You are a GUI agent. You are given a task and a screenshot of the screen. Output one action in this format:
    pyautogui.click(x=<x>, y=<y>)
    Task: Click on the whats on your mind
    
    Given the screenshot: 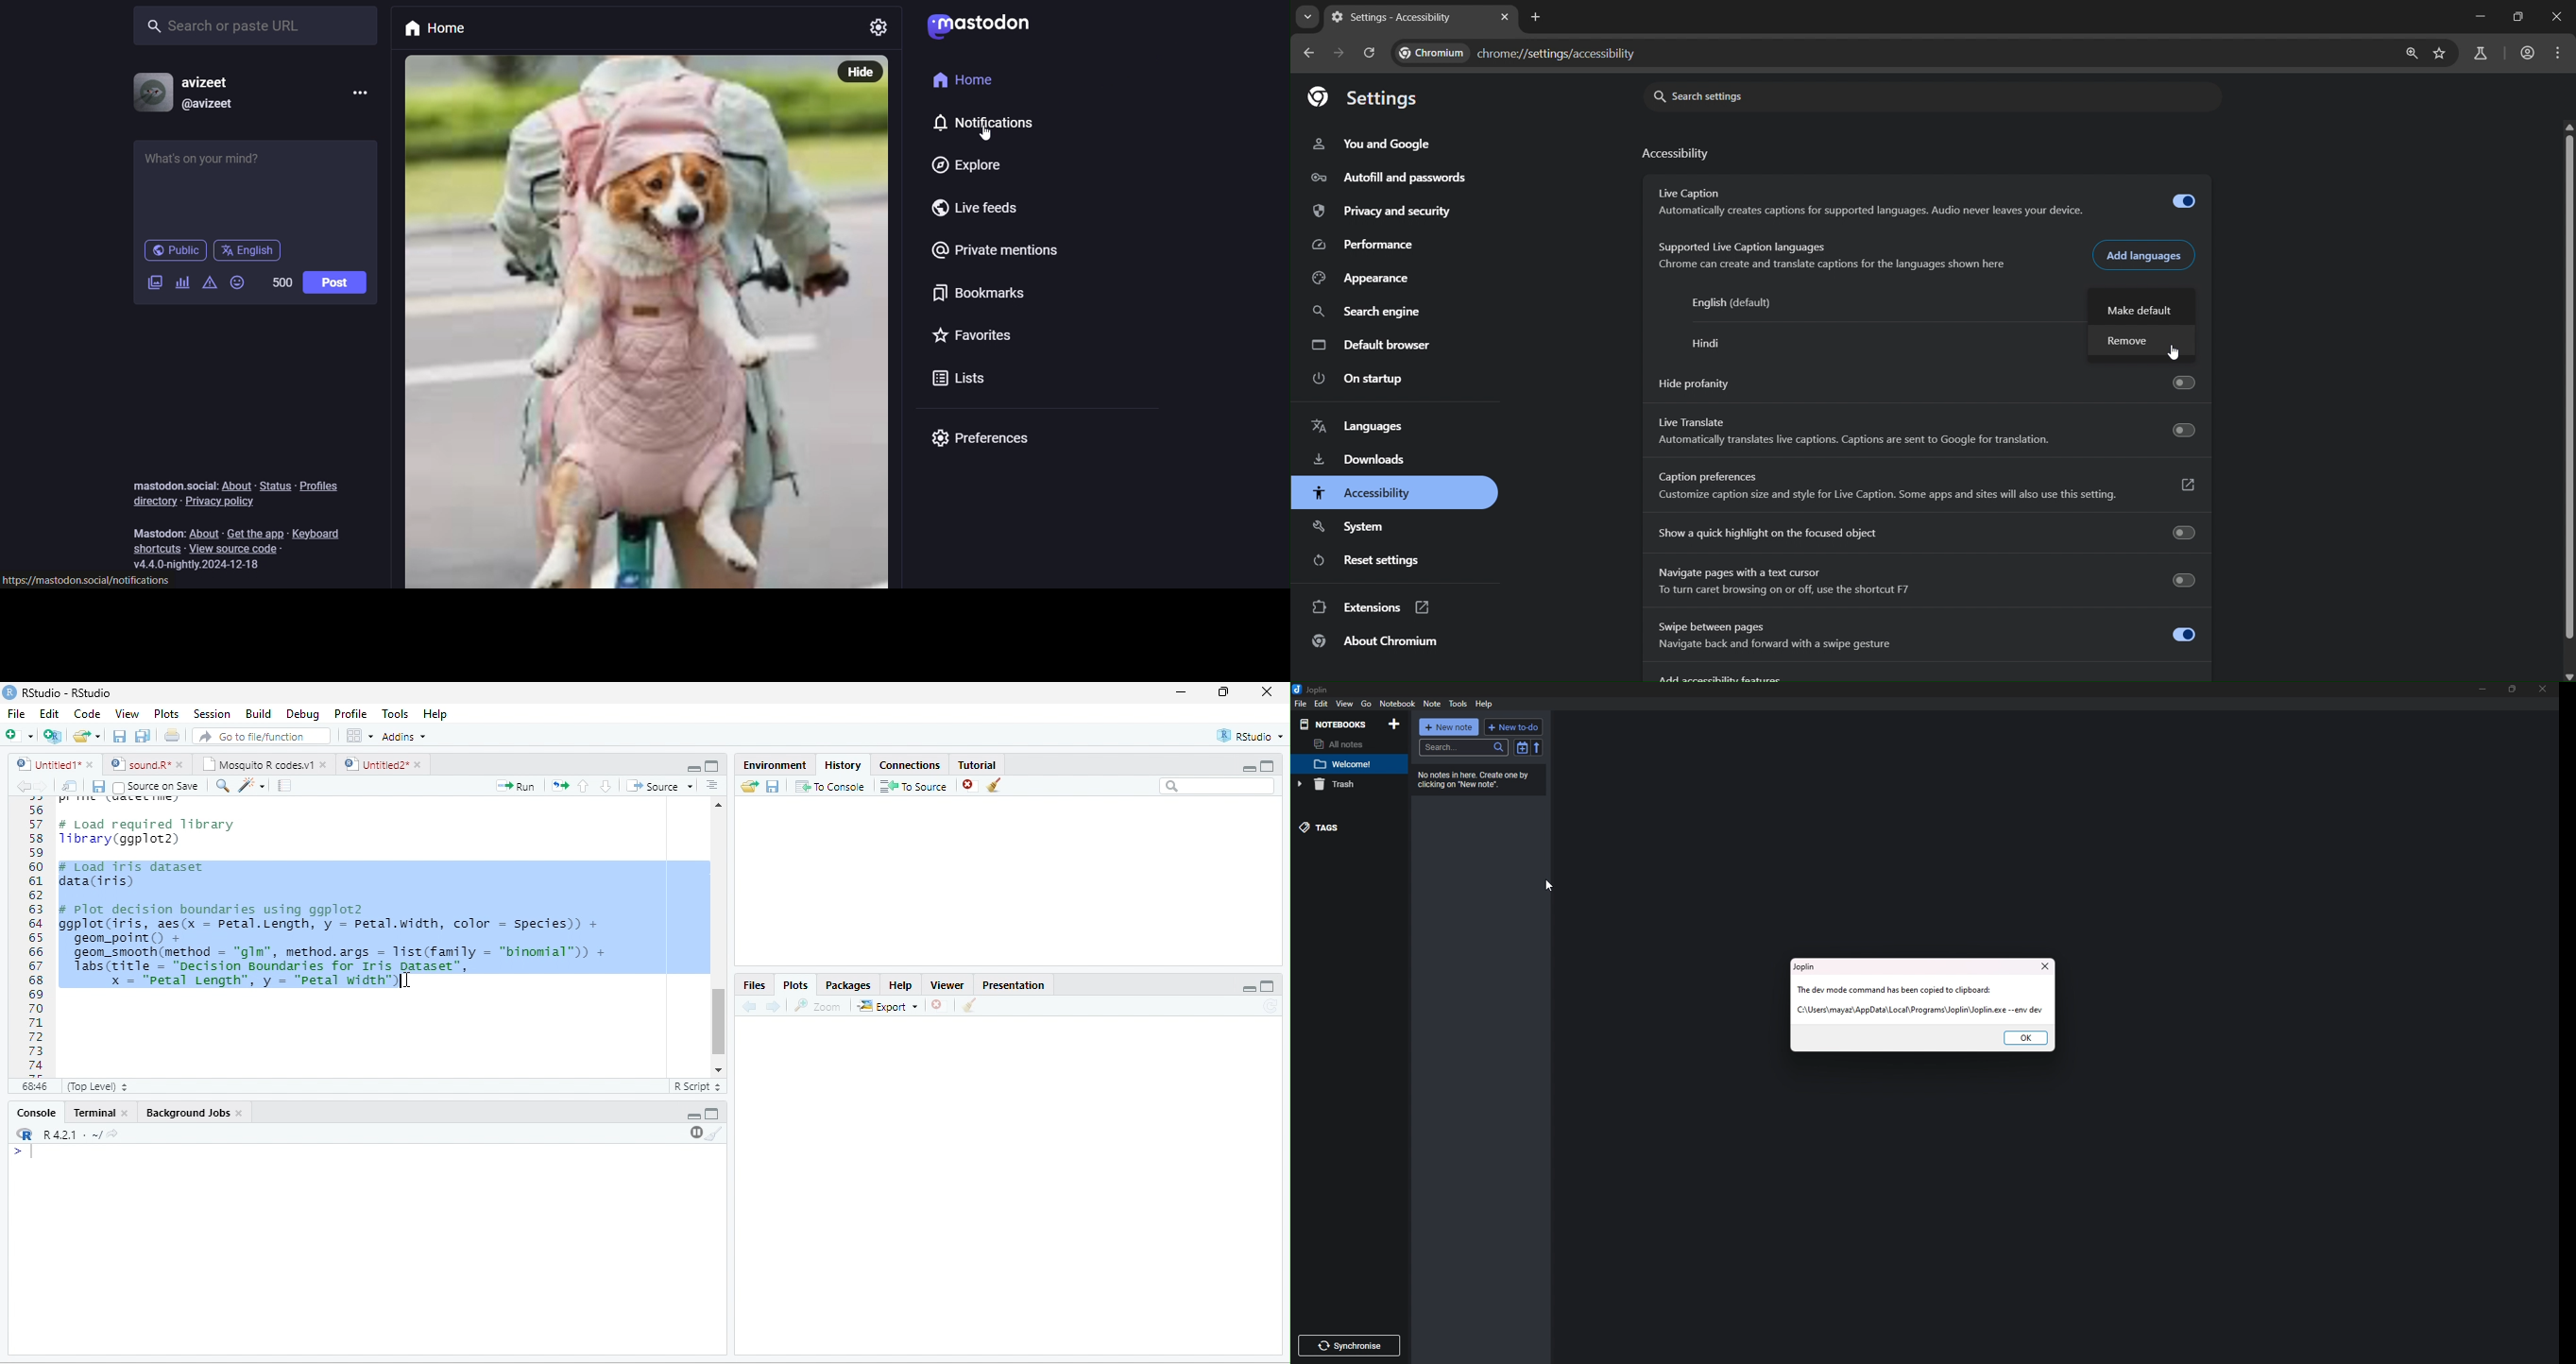 What is the action you would take?
    pyautogui.click(x=257, y=186)
    